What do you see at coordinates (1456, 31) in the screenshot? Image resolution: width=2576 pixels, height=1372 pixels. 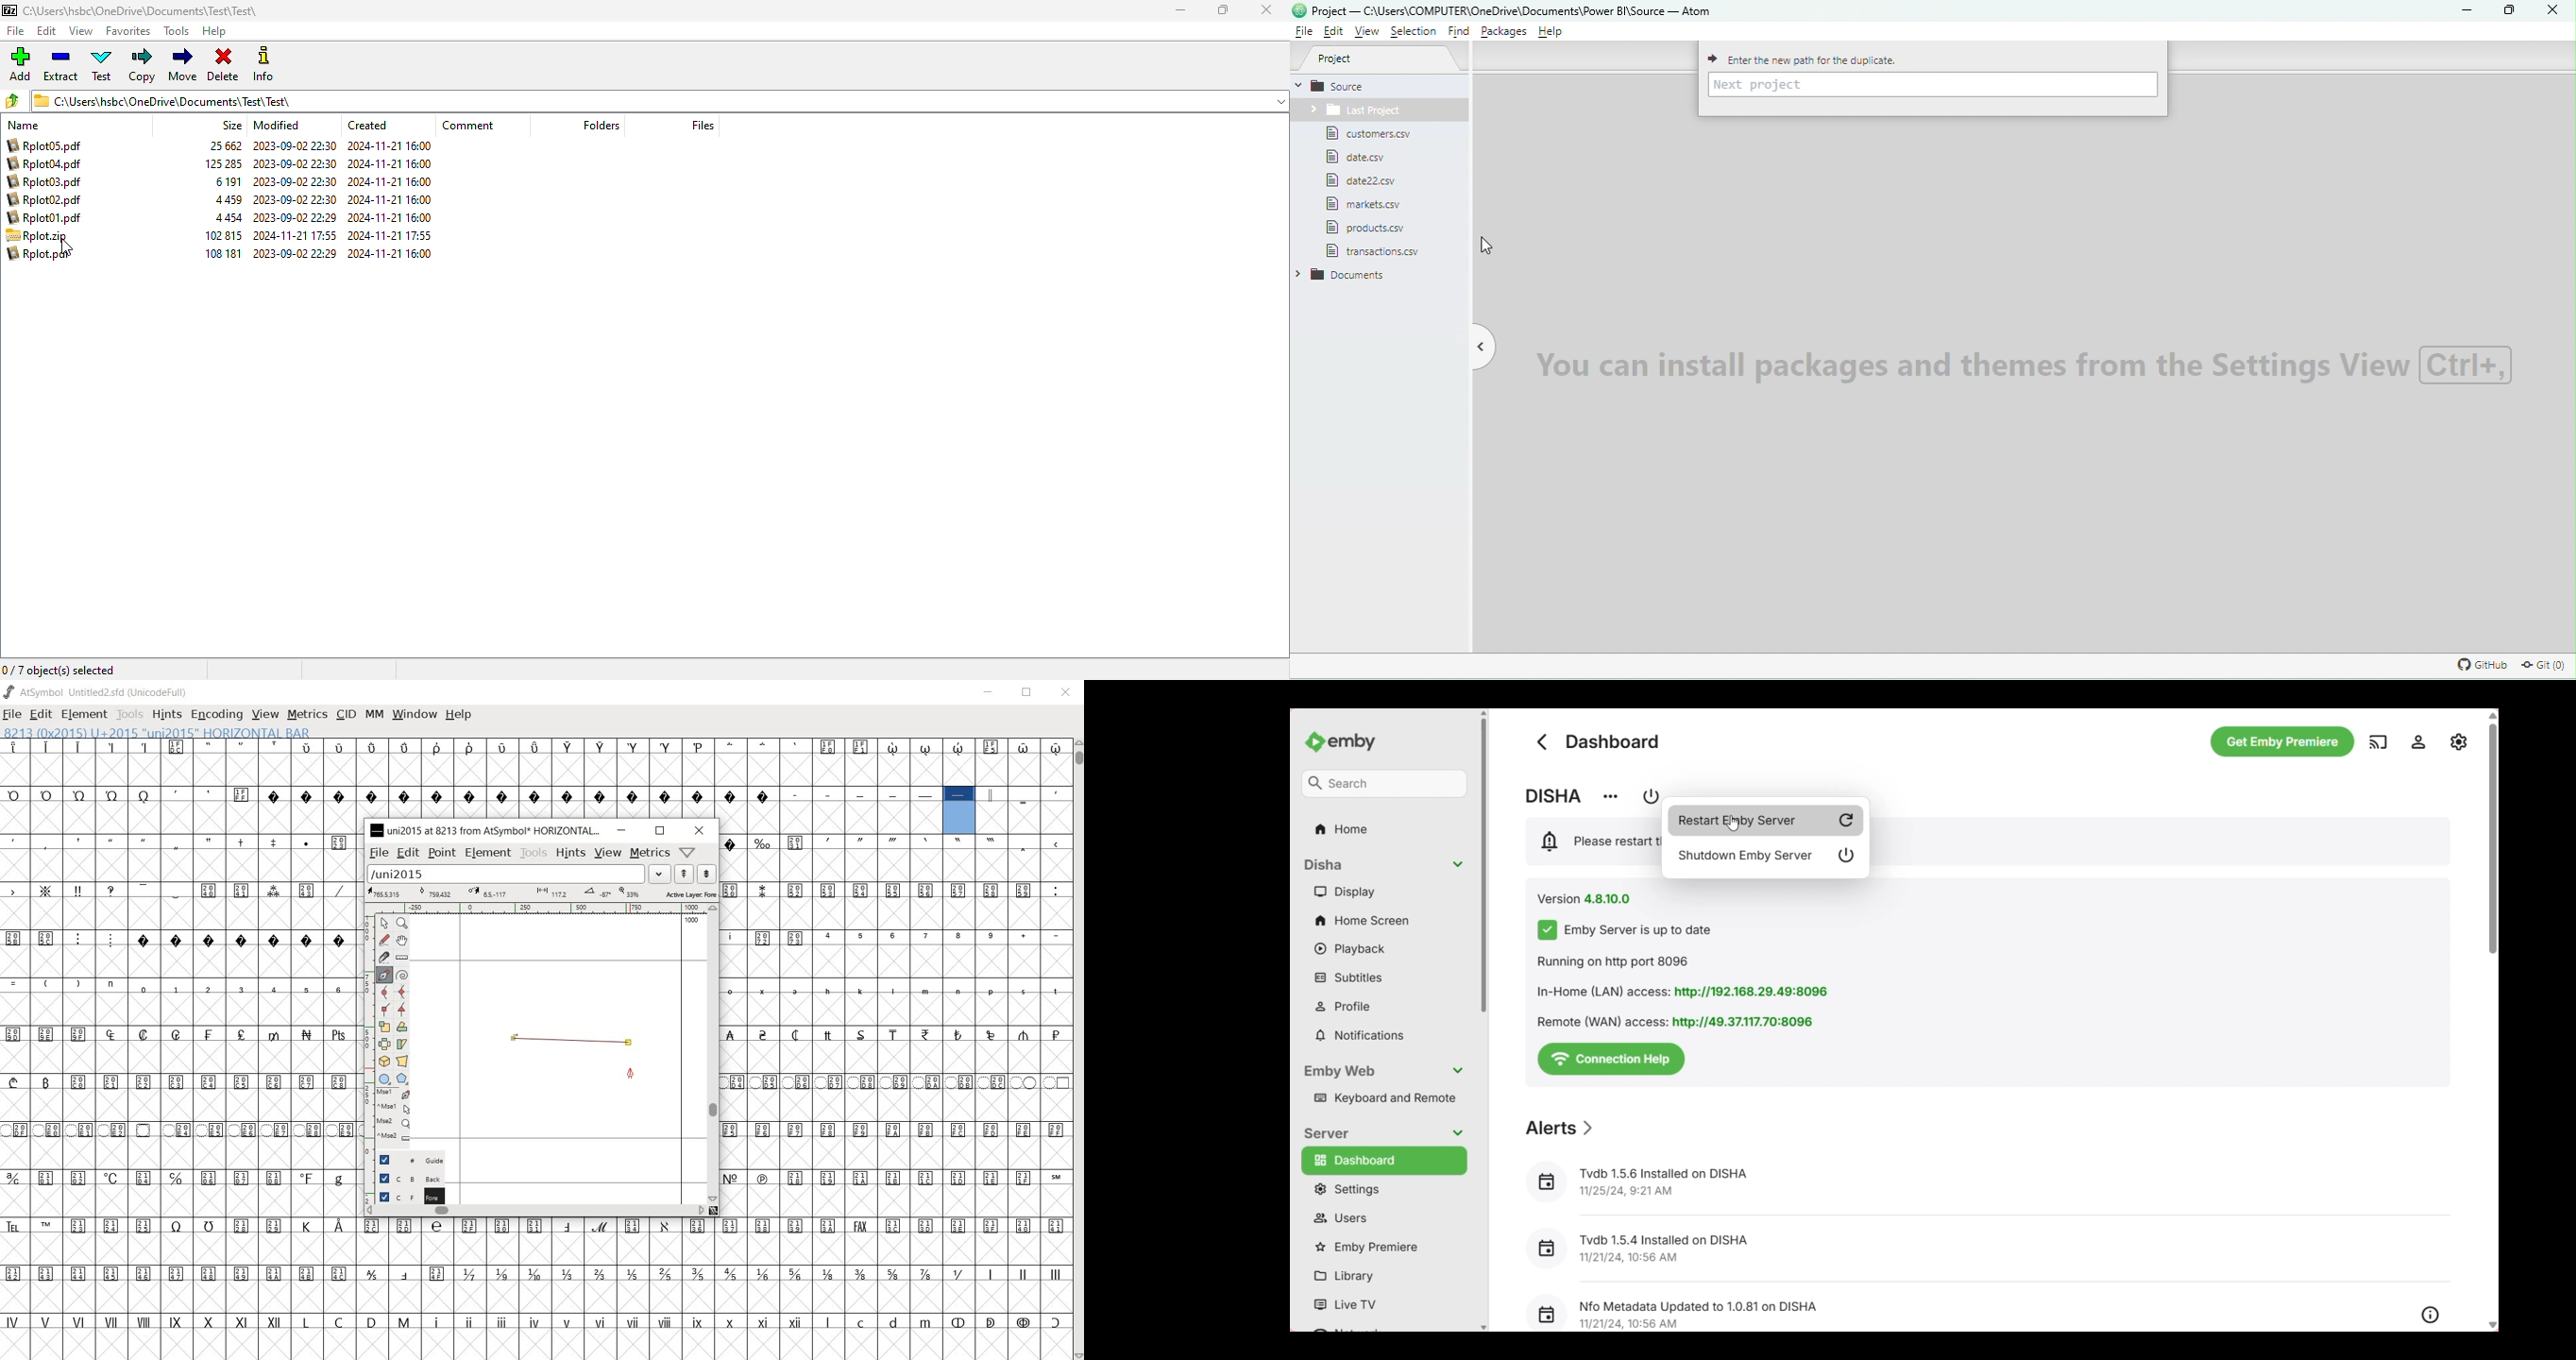 I see `Find` at bounding box center [1456, 31].